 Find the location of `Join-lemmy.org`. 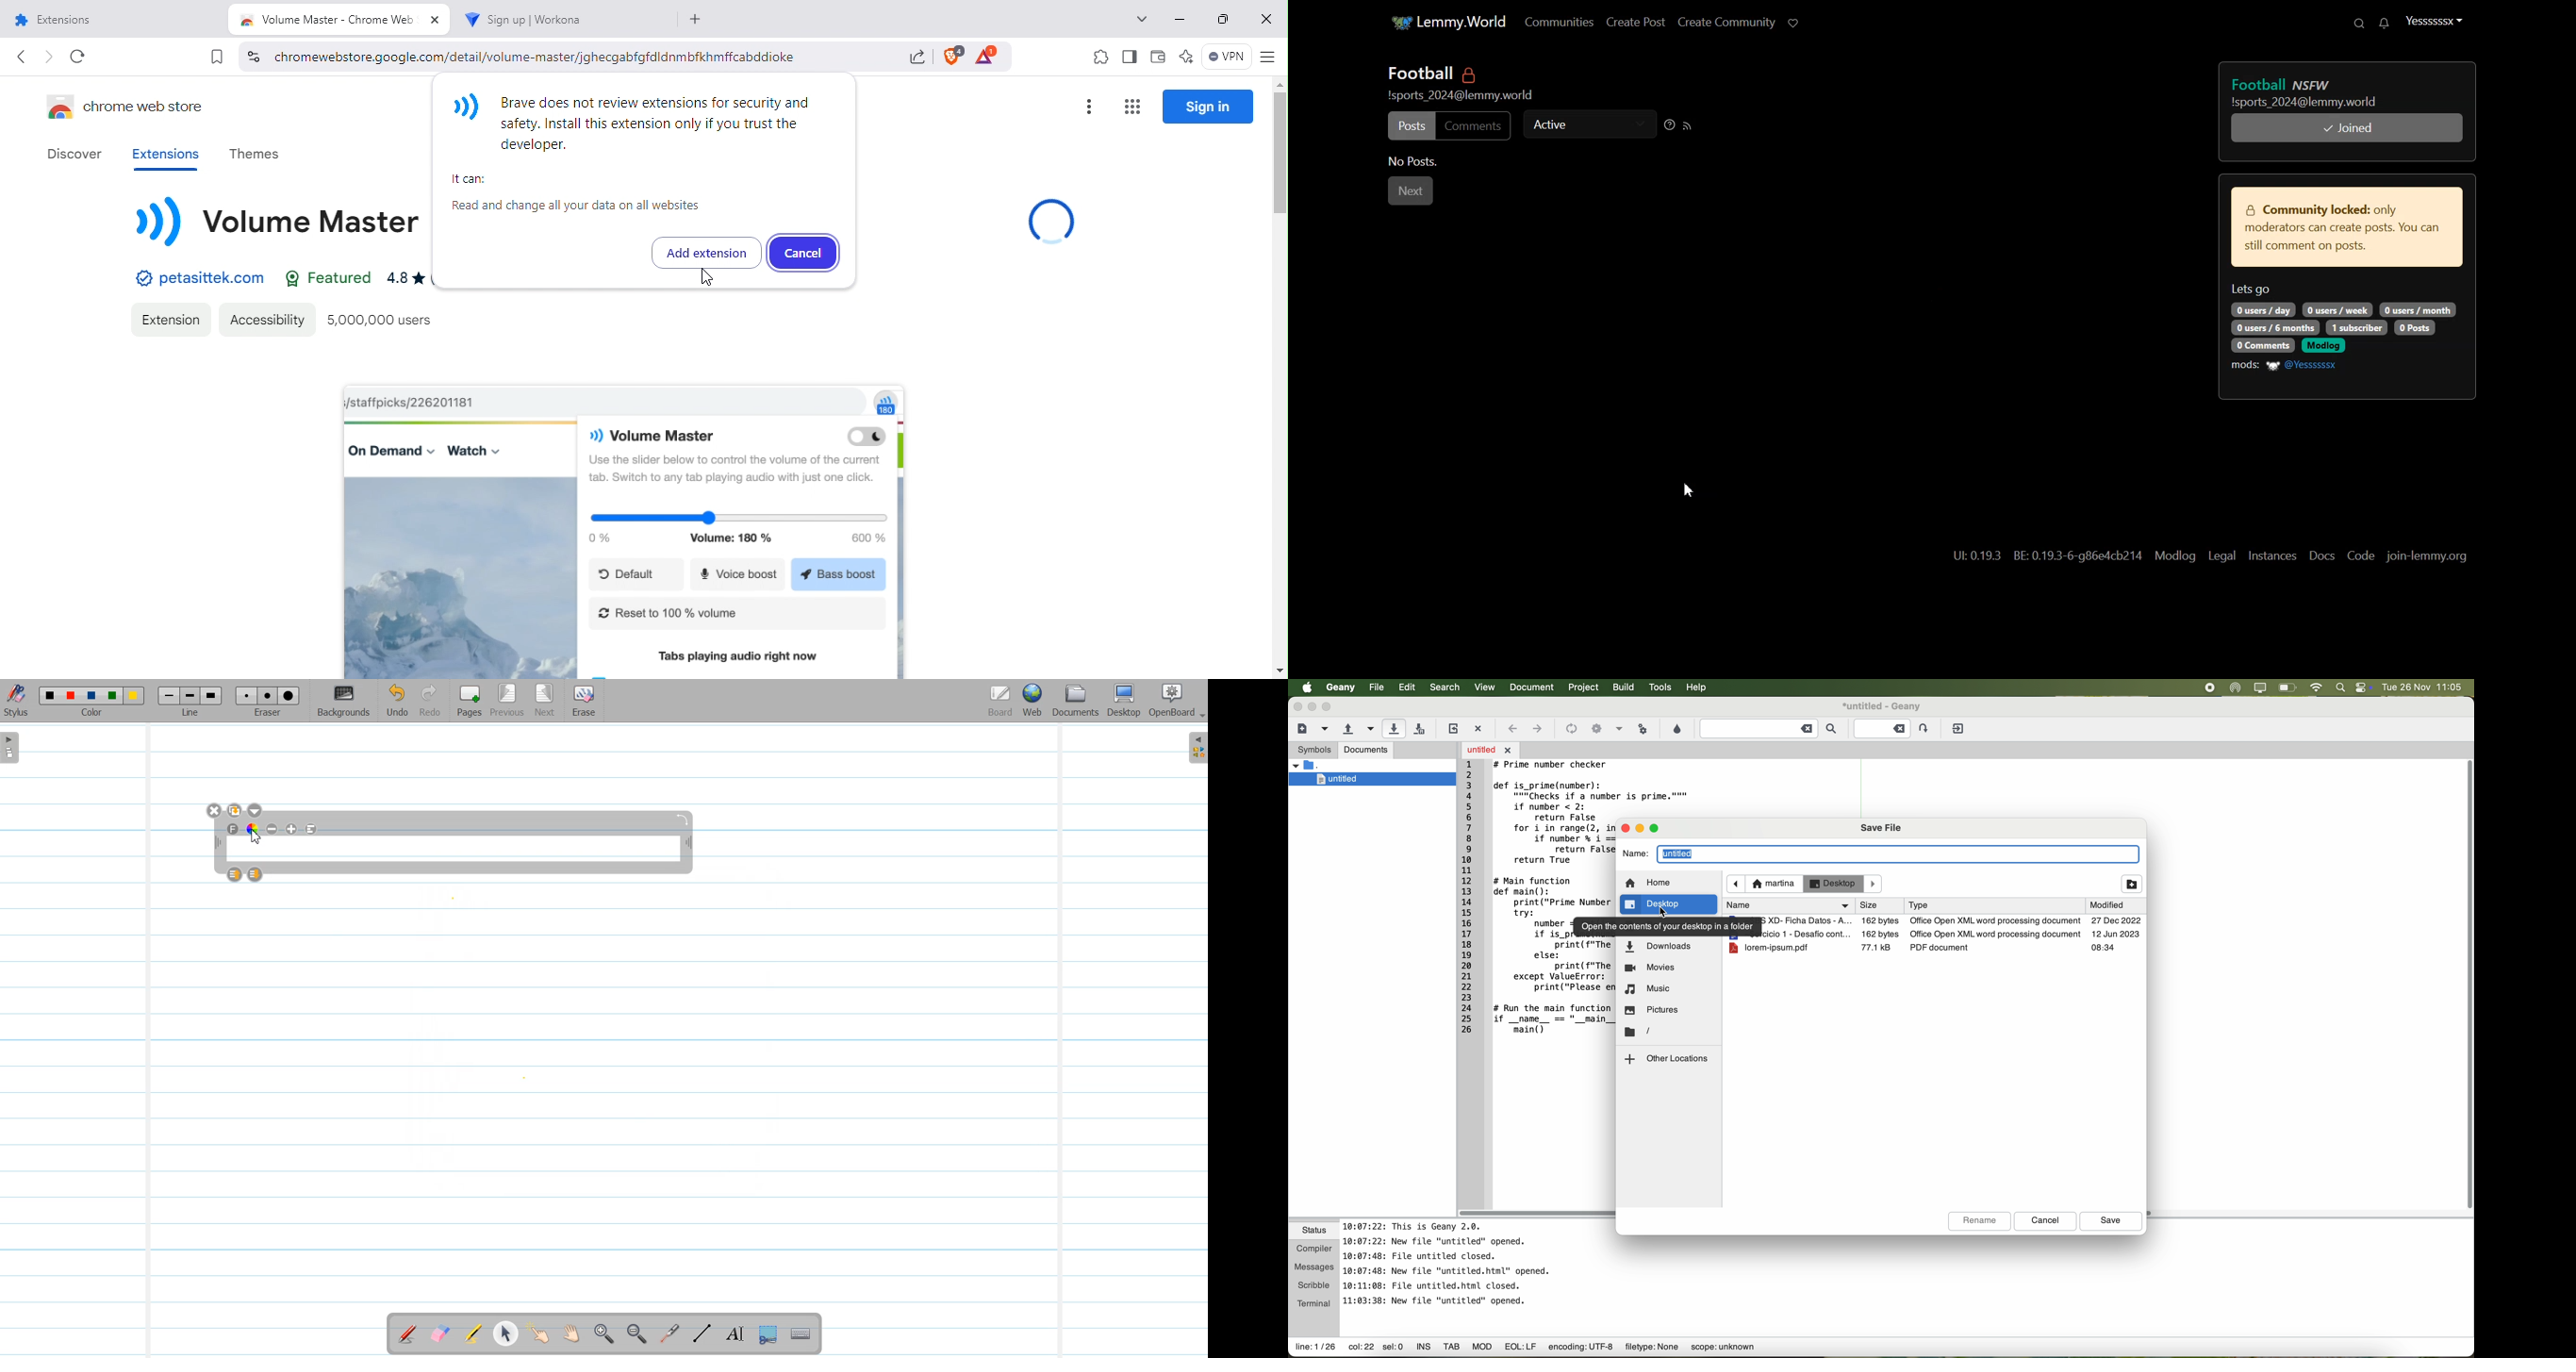

Join-lemmy.org is located at coordinates (2418, 556).